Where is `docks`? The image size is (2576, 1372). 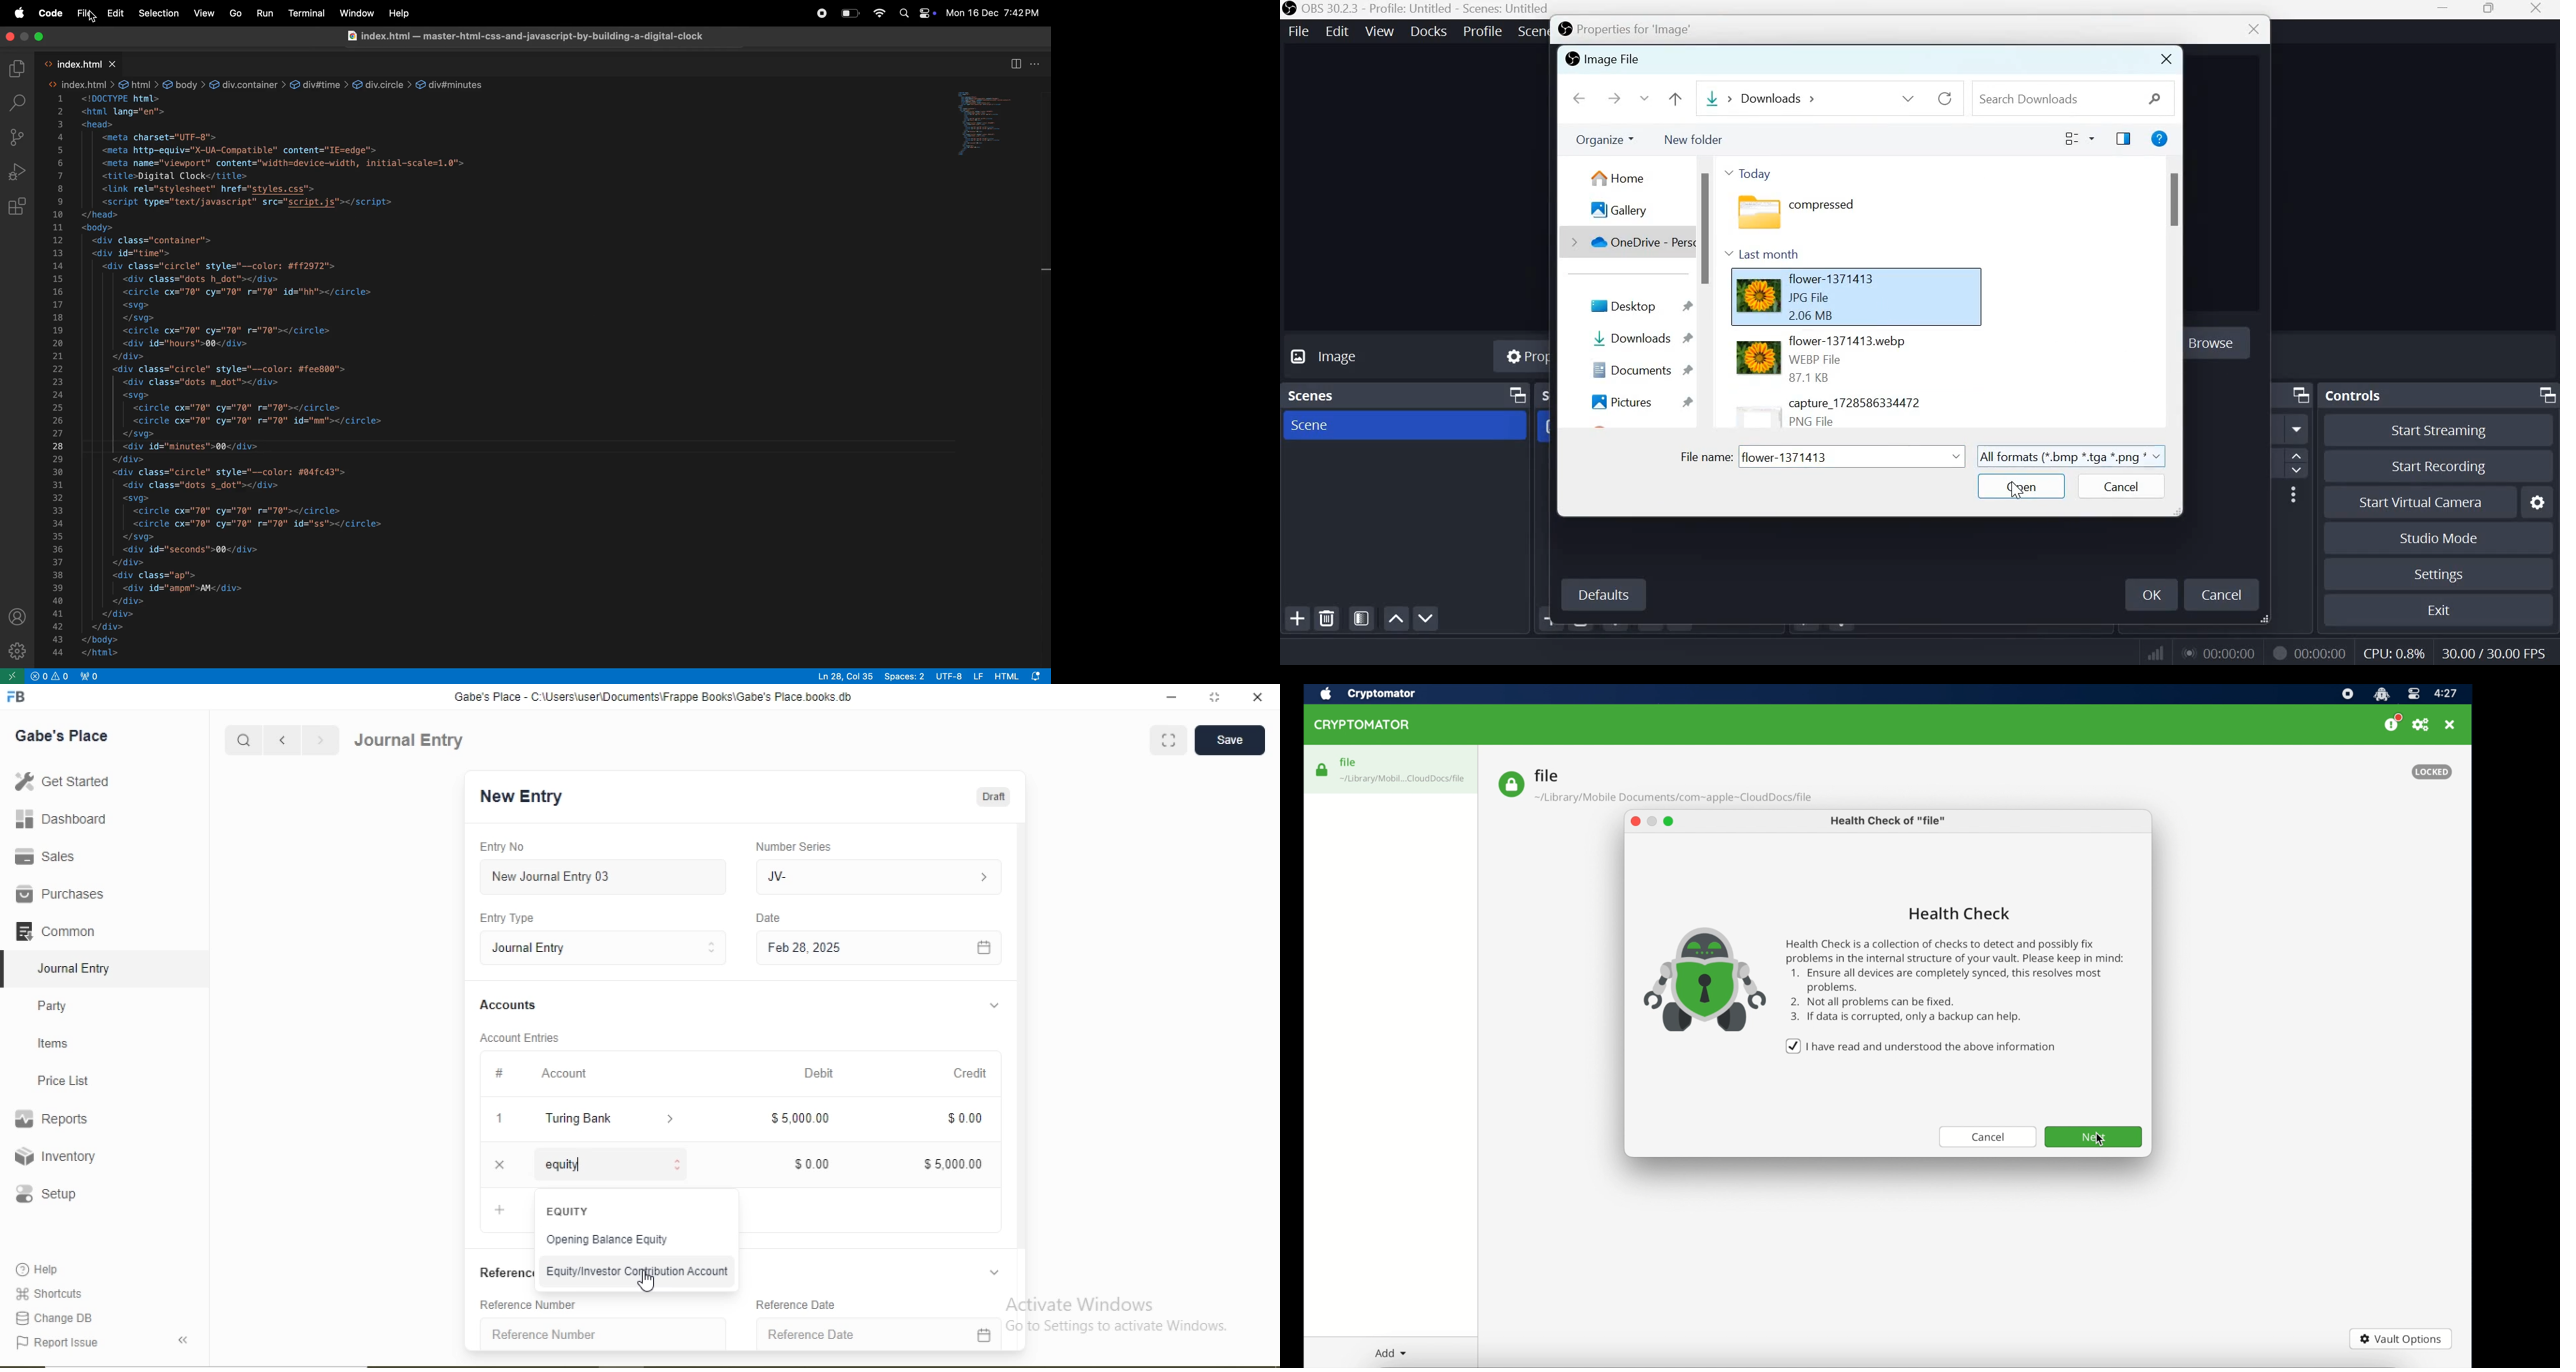 docks is located at coordinates (1431, 30).